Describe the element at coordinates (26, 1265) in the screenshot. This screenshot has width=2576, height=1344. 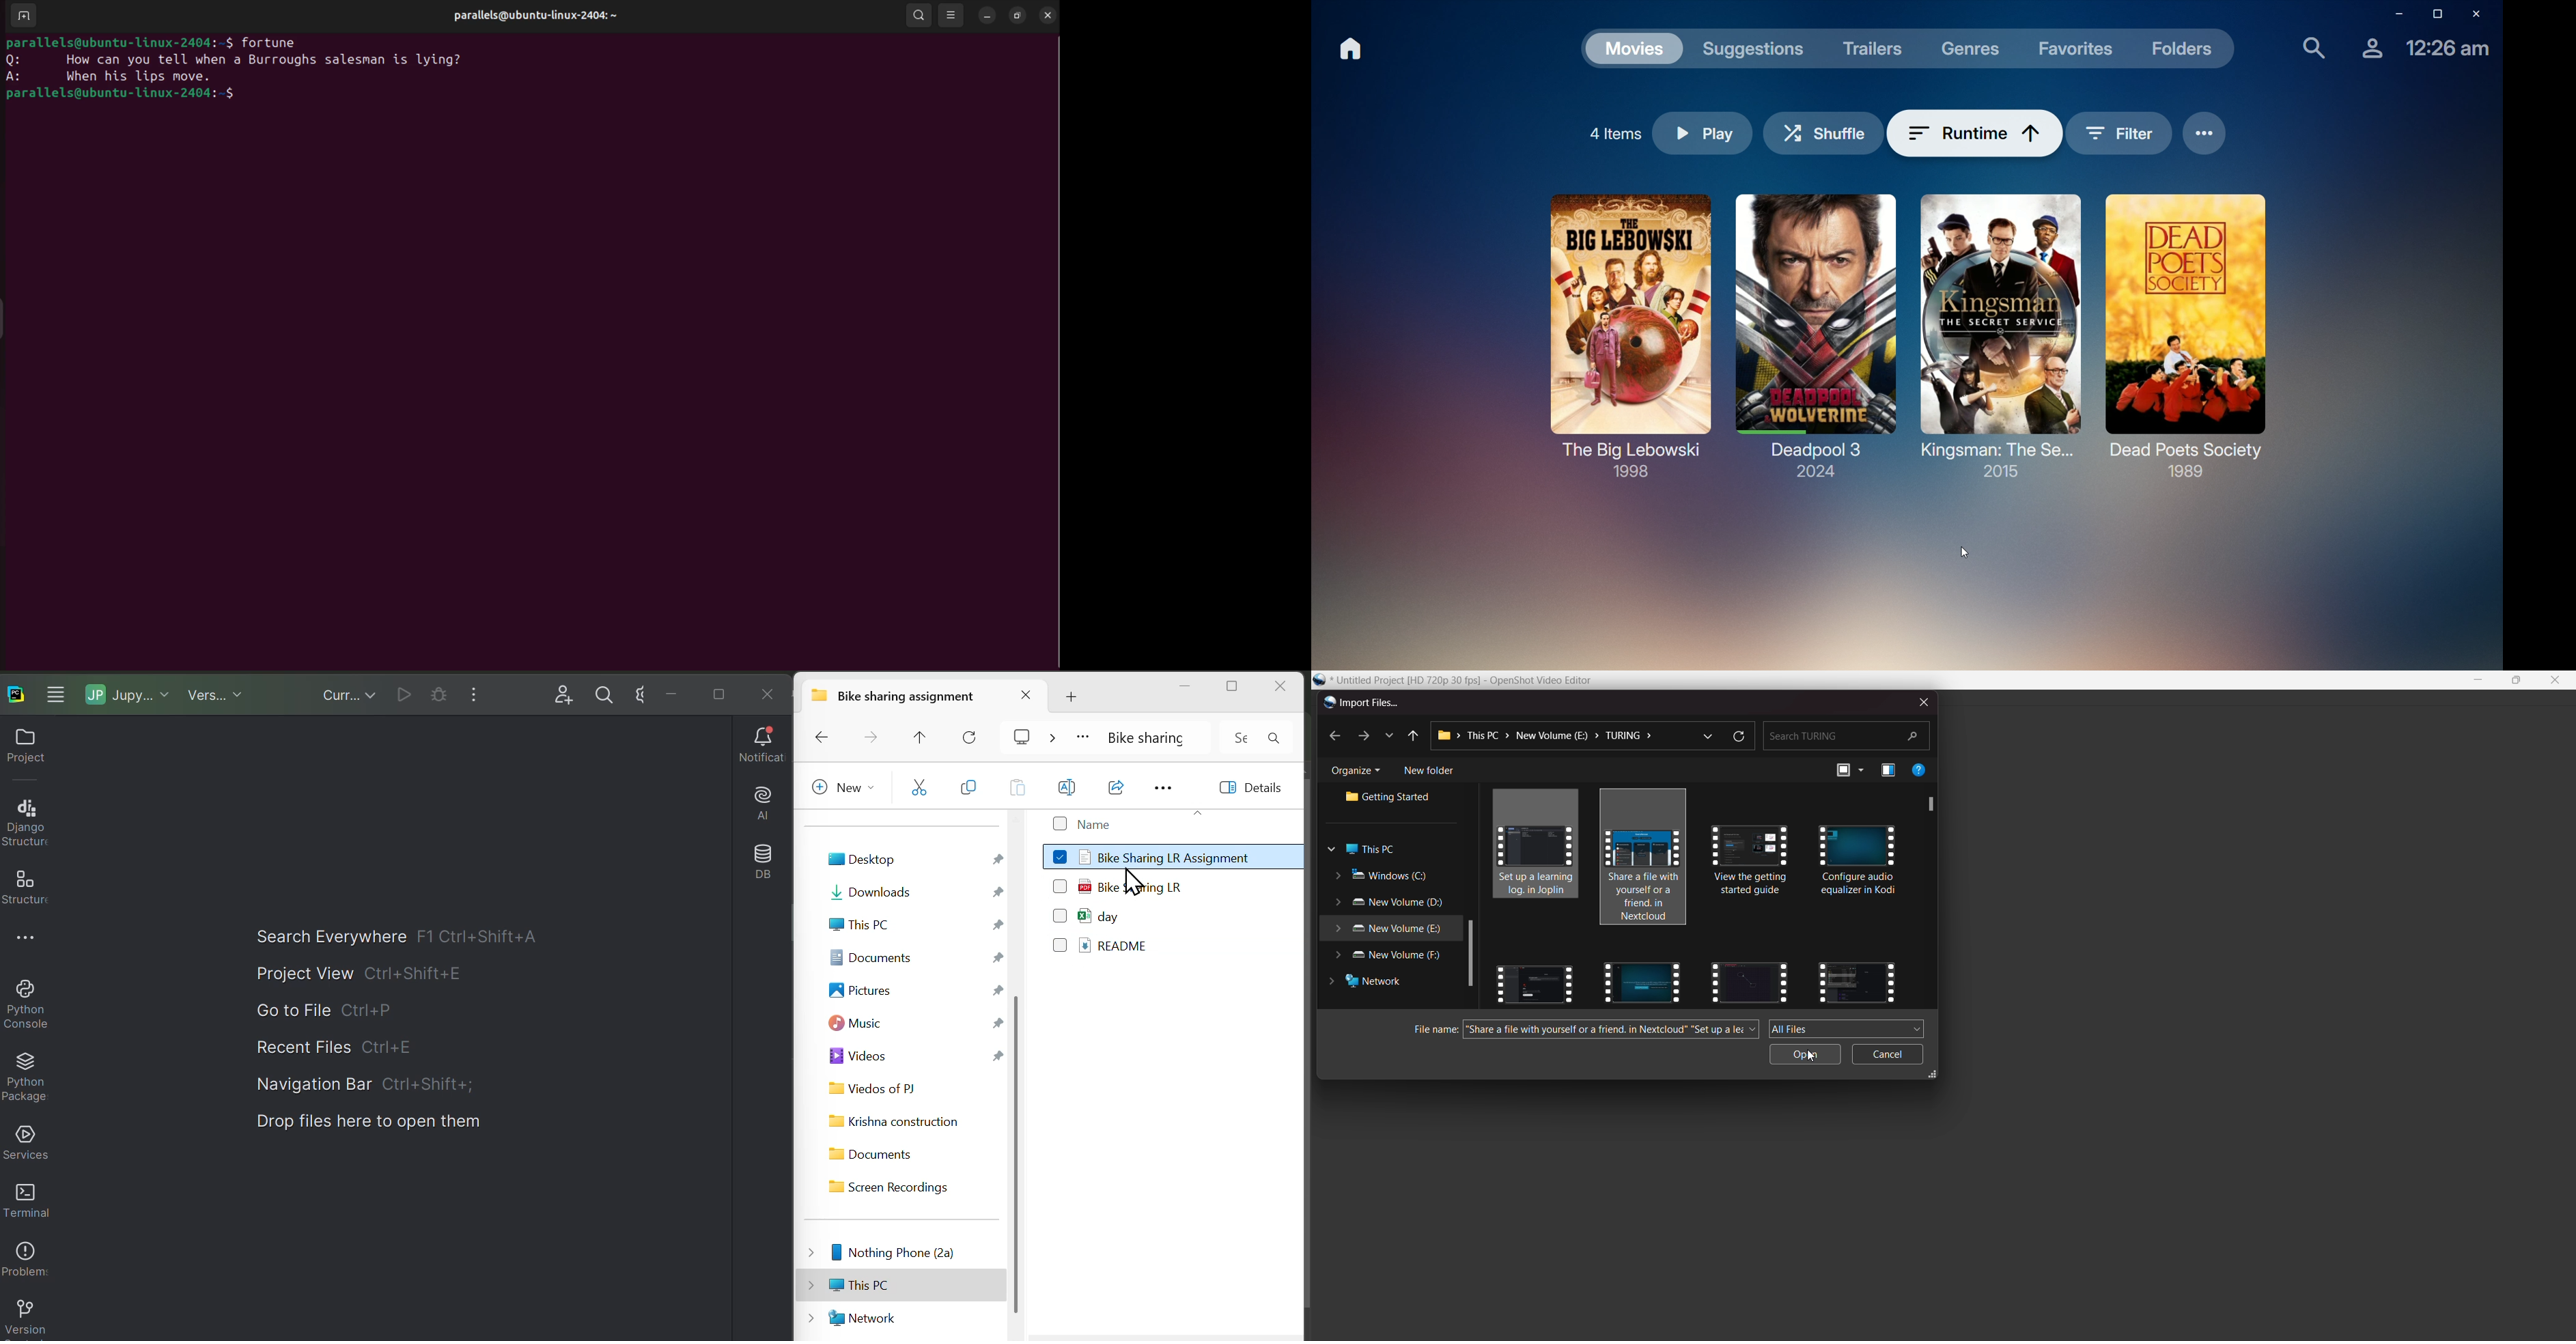
I see `Problems` at that location.